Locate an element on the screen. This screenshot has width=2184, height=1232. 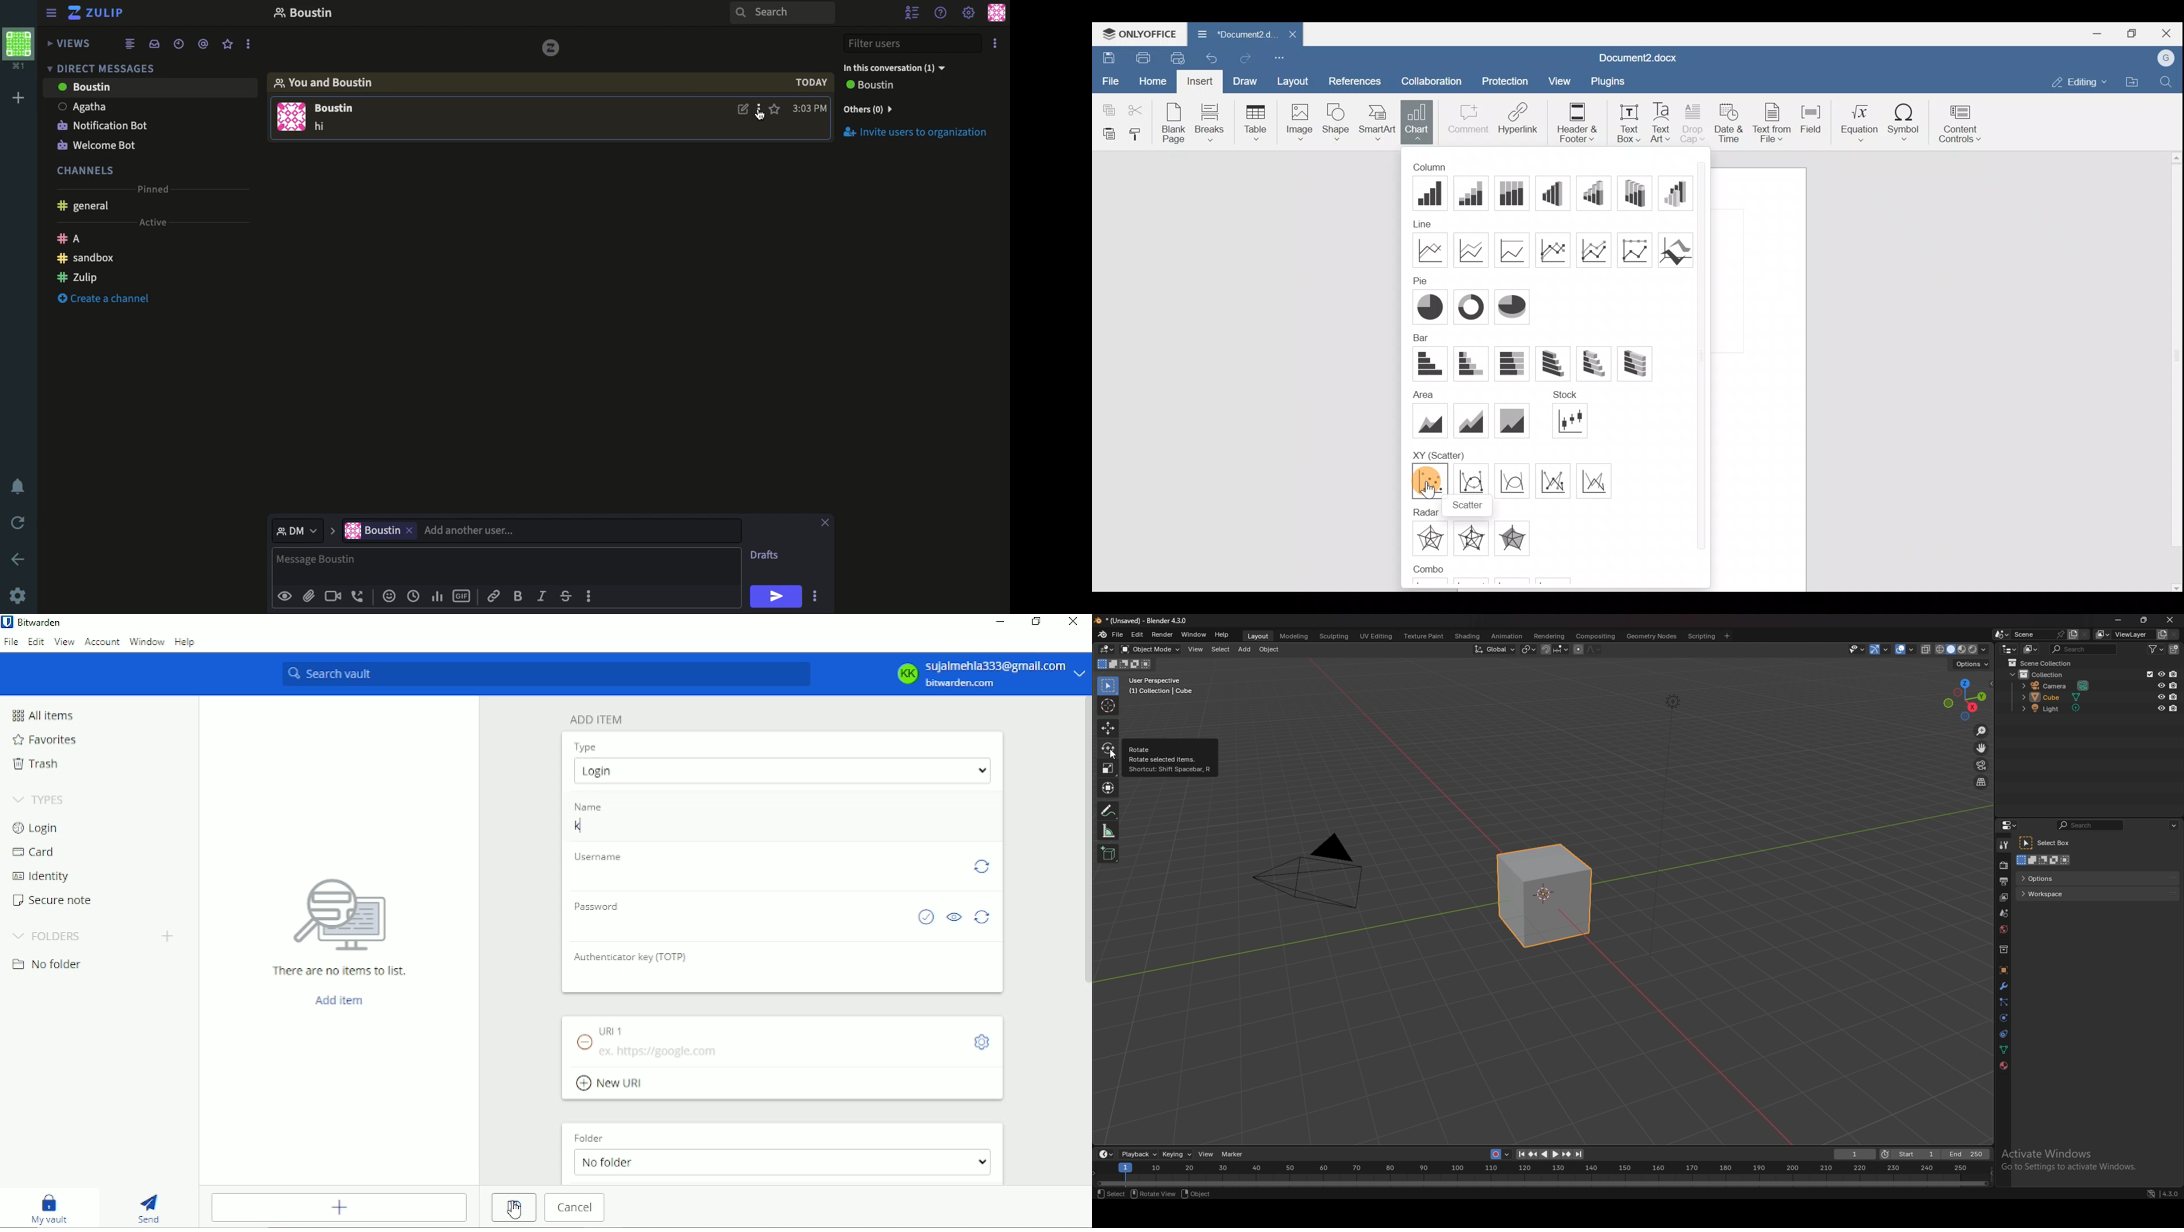
Bar is located at coordinates (1419, 338).